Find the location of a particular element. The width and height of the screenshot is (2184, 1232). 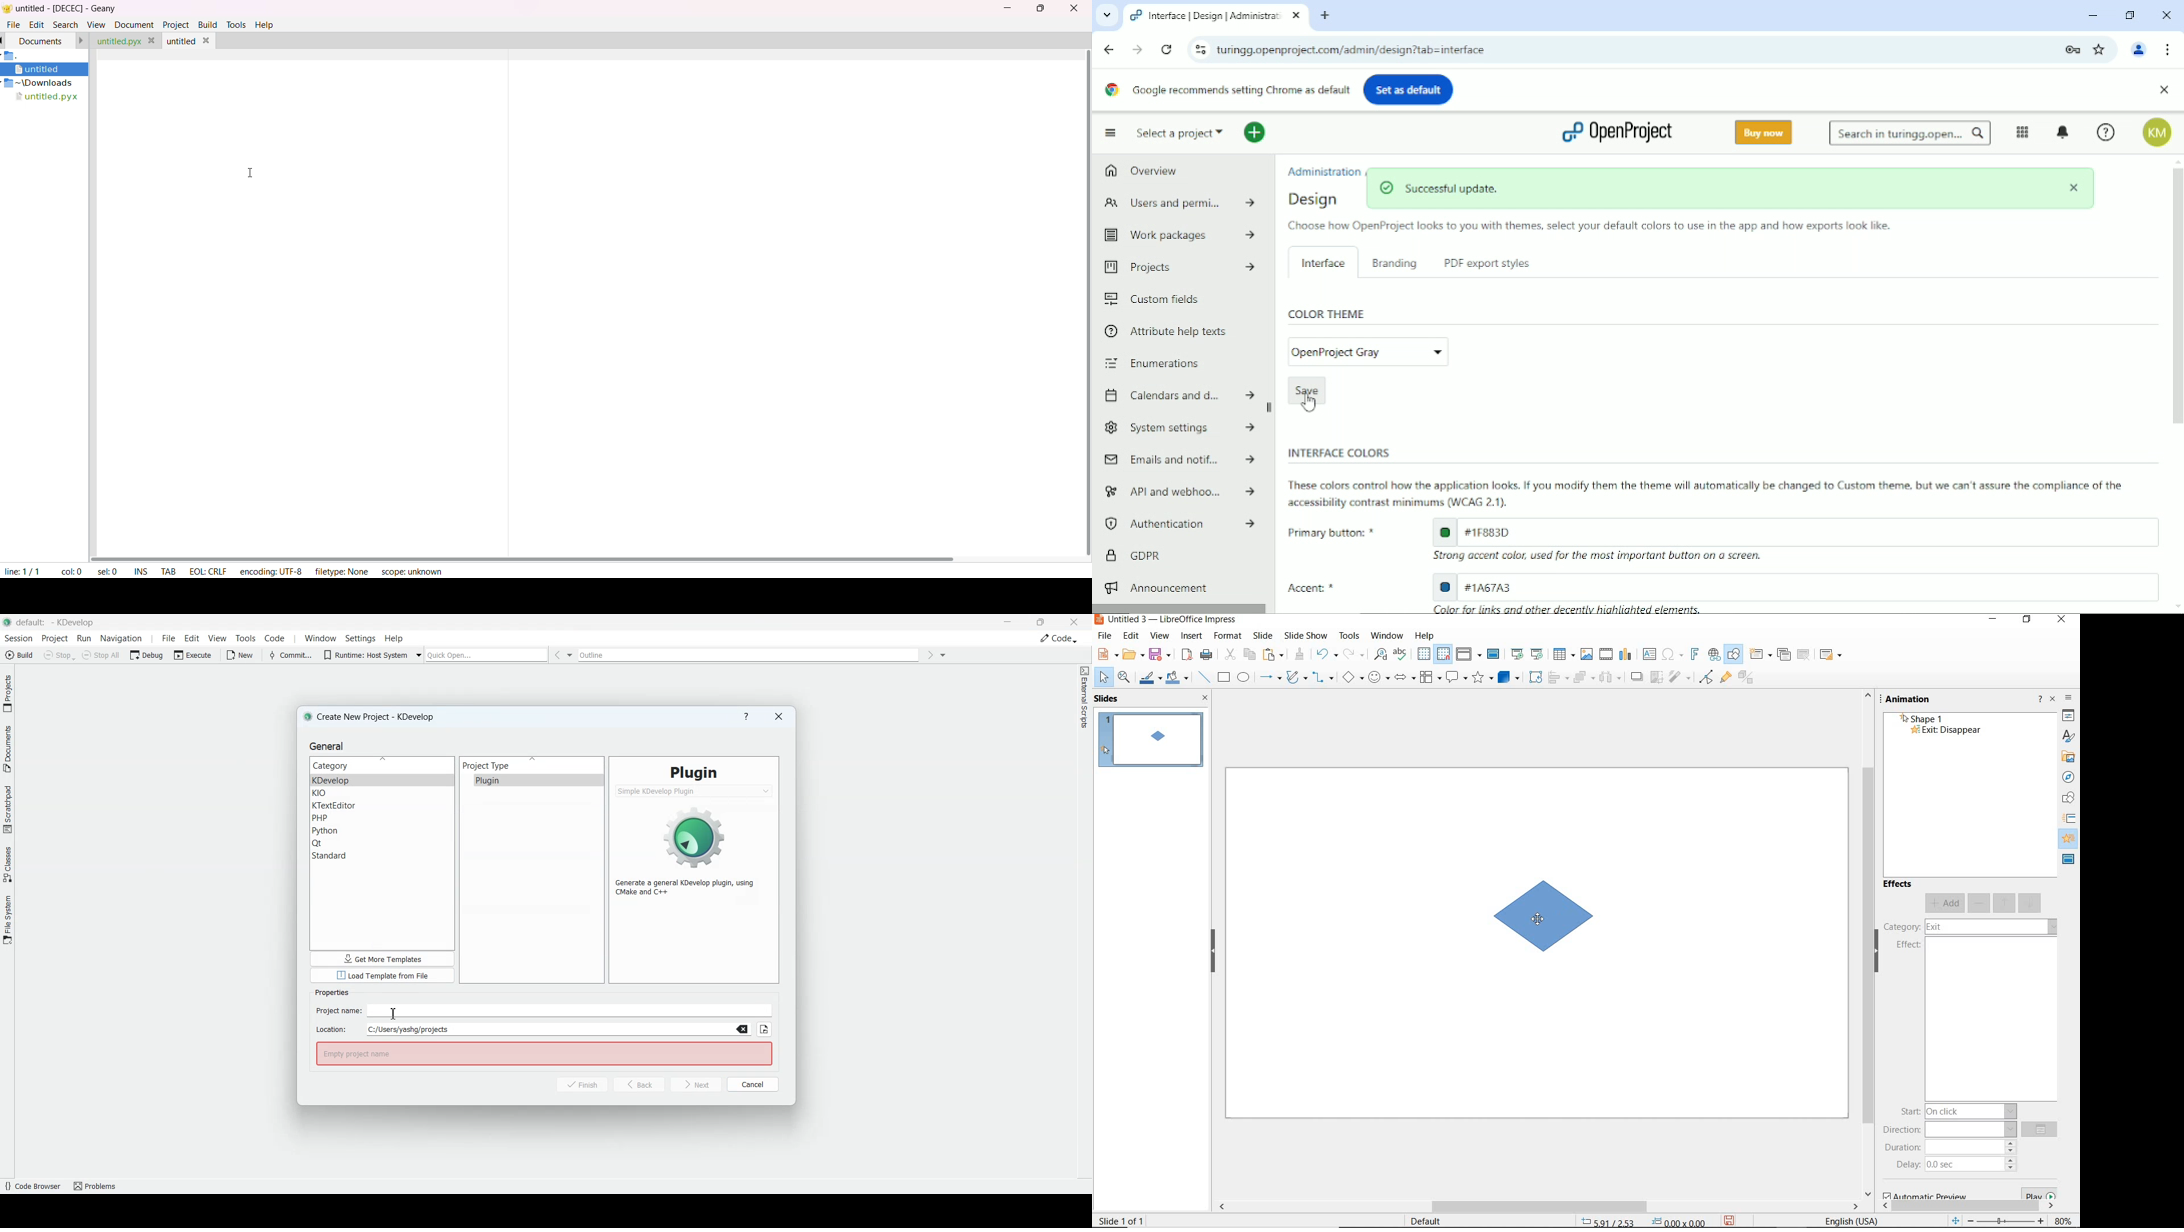

scrollbar is located at coordinates (1967, 1207).